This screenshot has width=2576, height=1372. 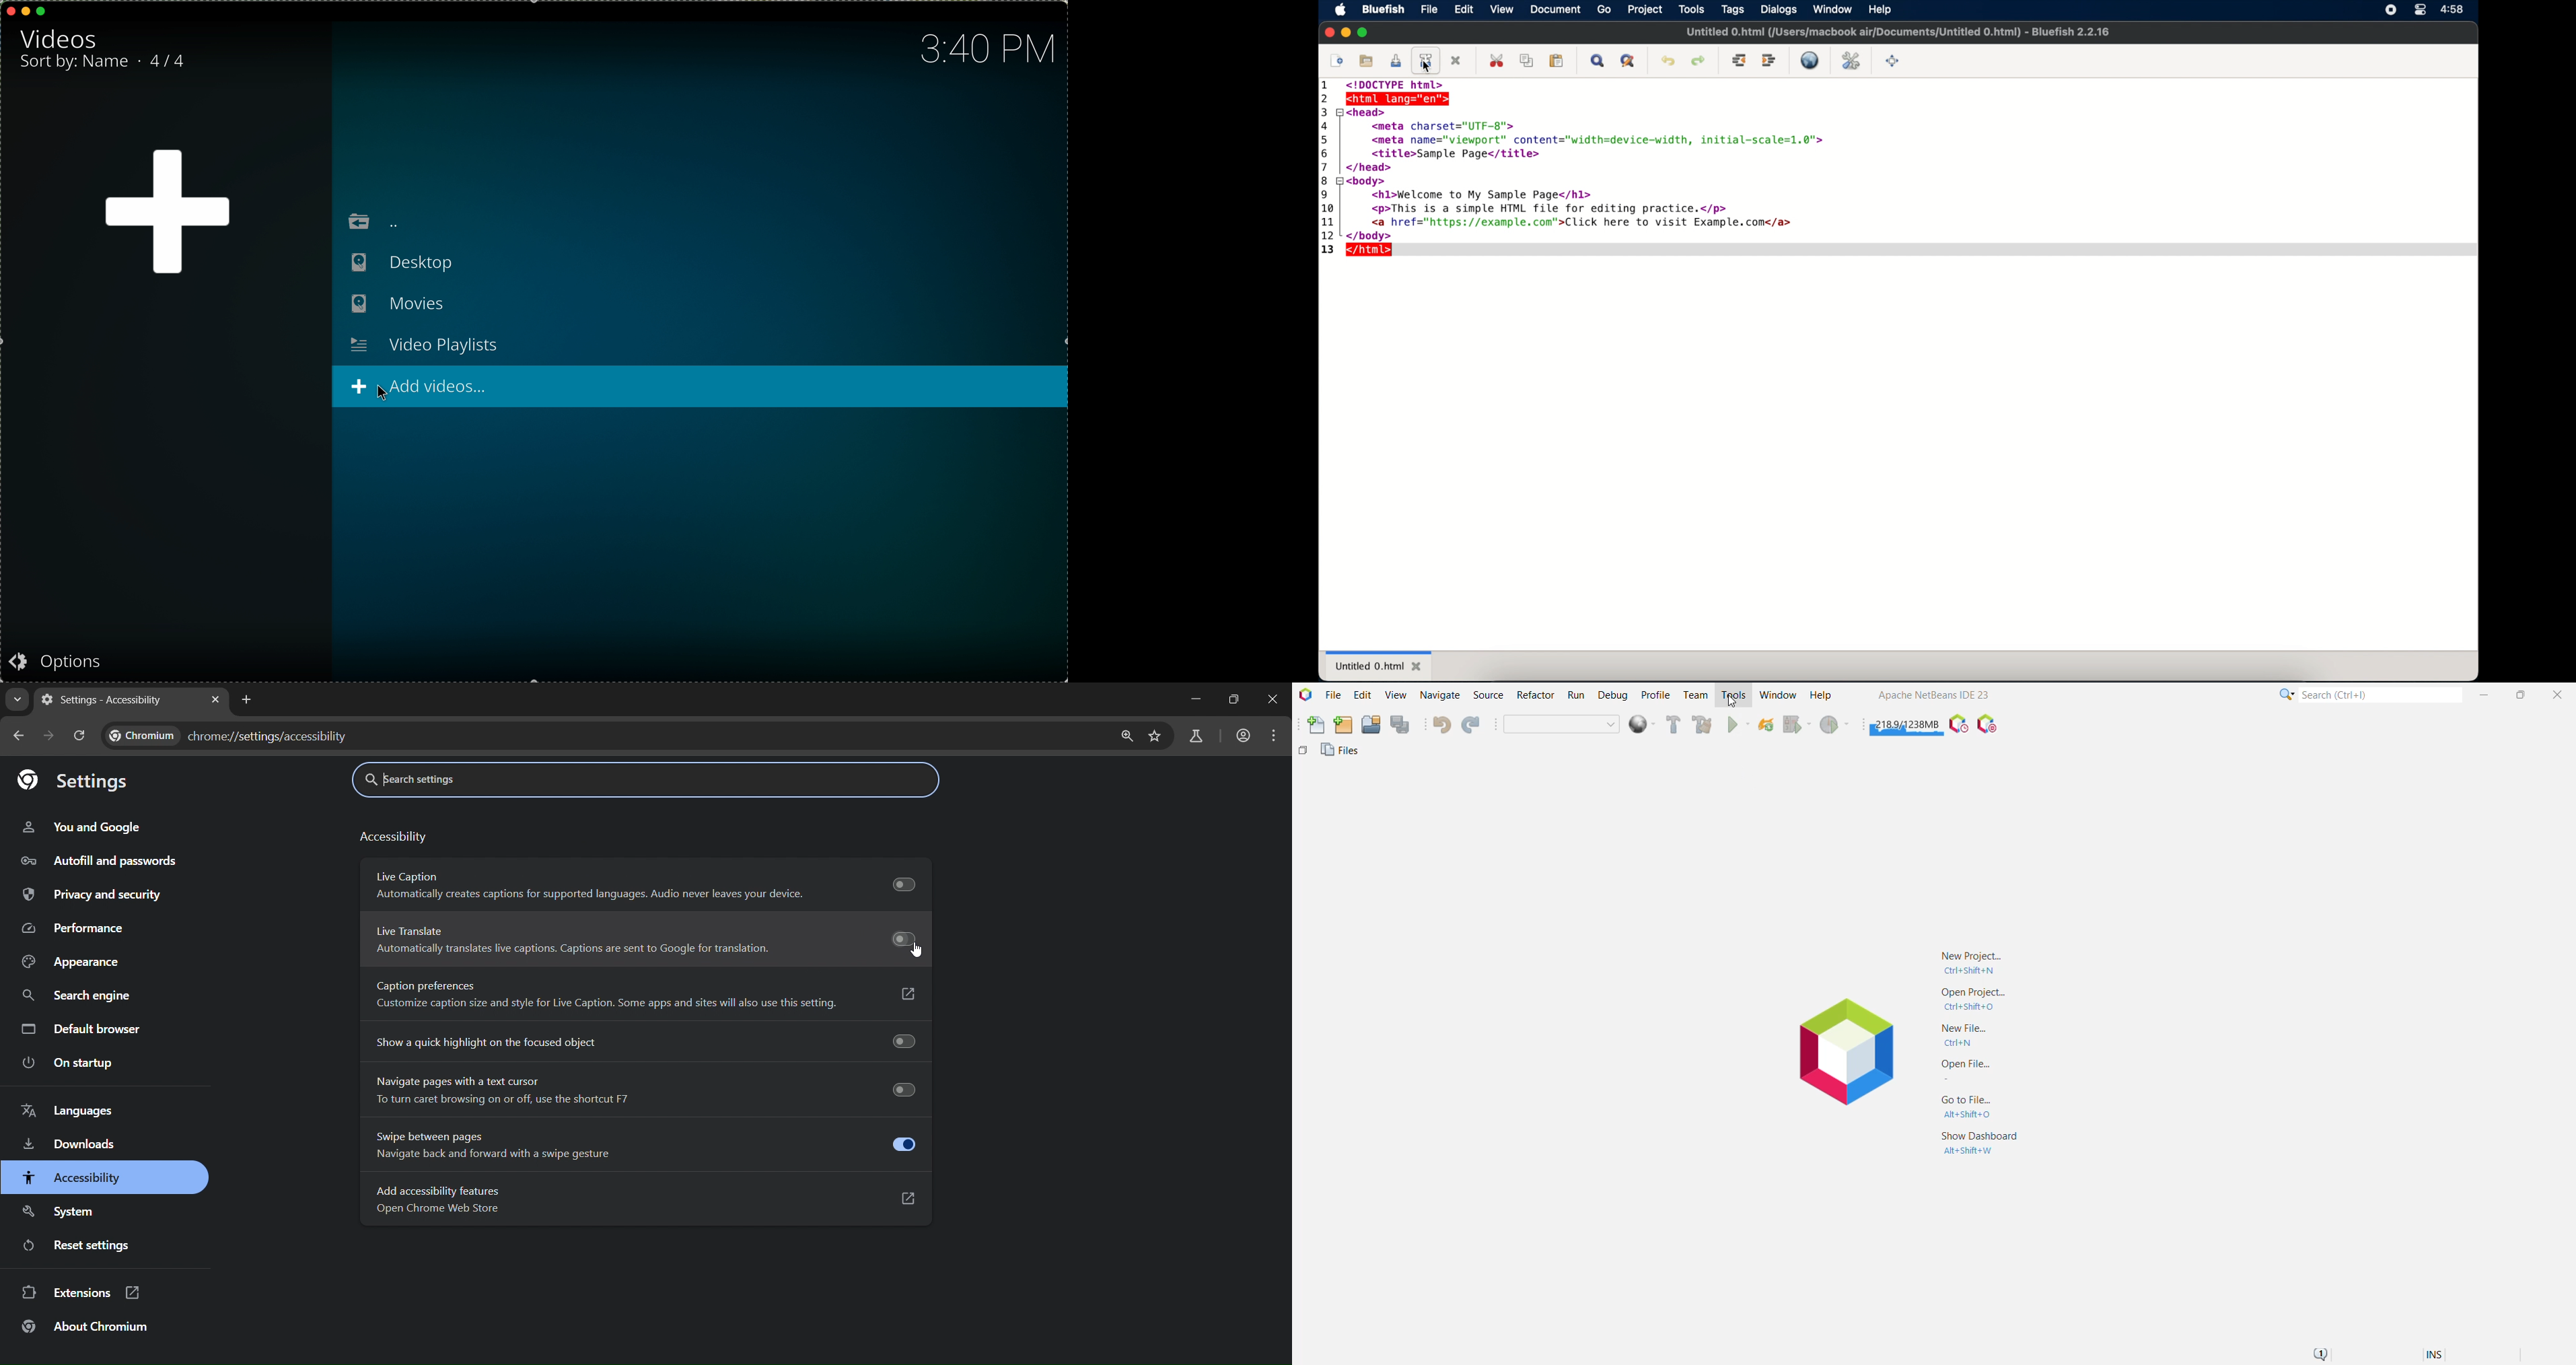 I want to click on languages, so click(x=69, y=1112).